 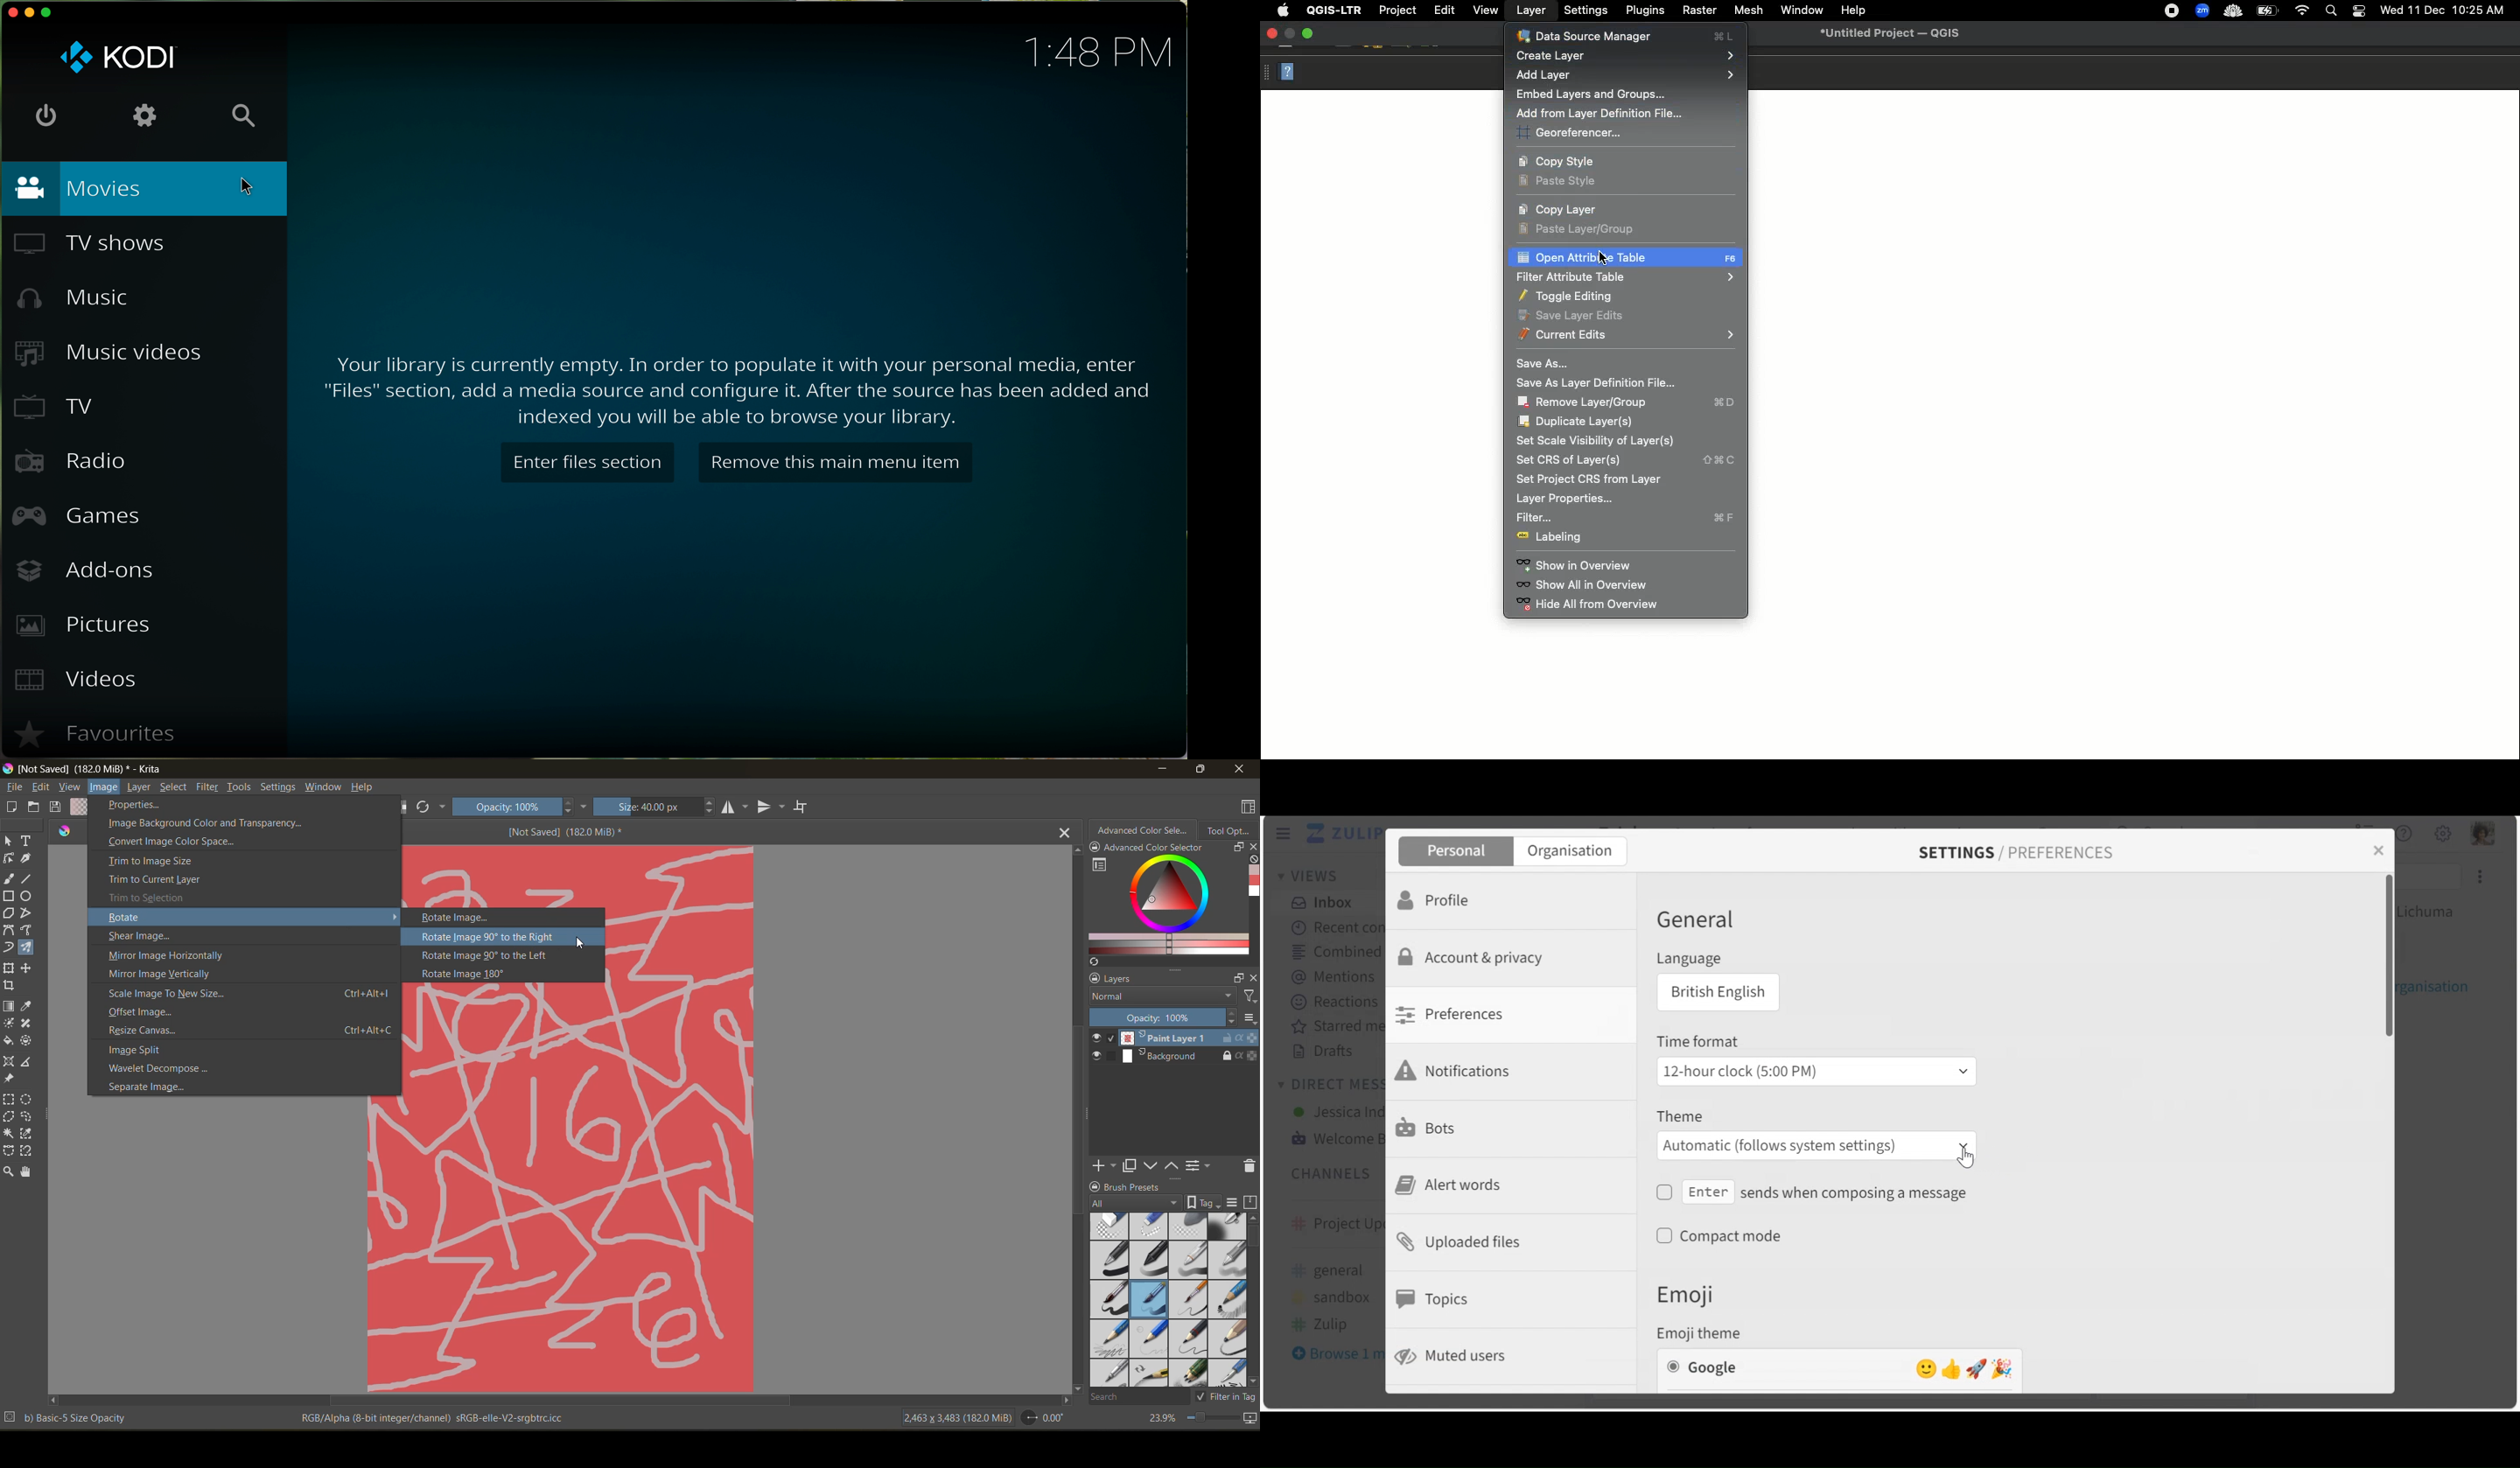 What do you see at coordinates (129, 734) in the screenshot?
I see `Favourites` at bounding box center [129, 734].